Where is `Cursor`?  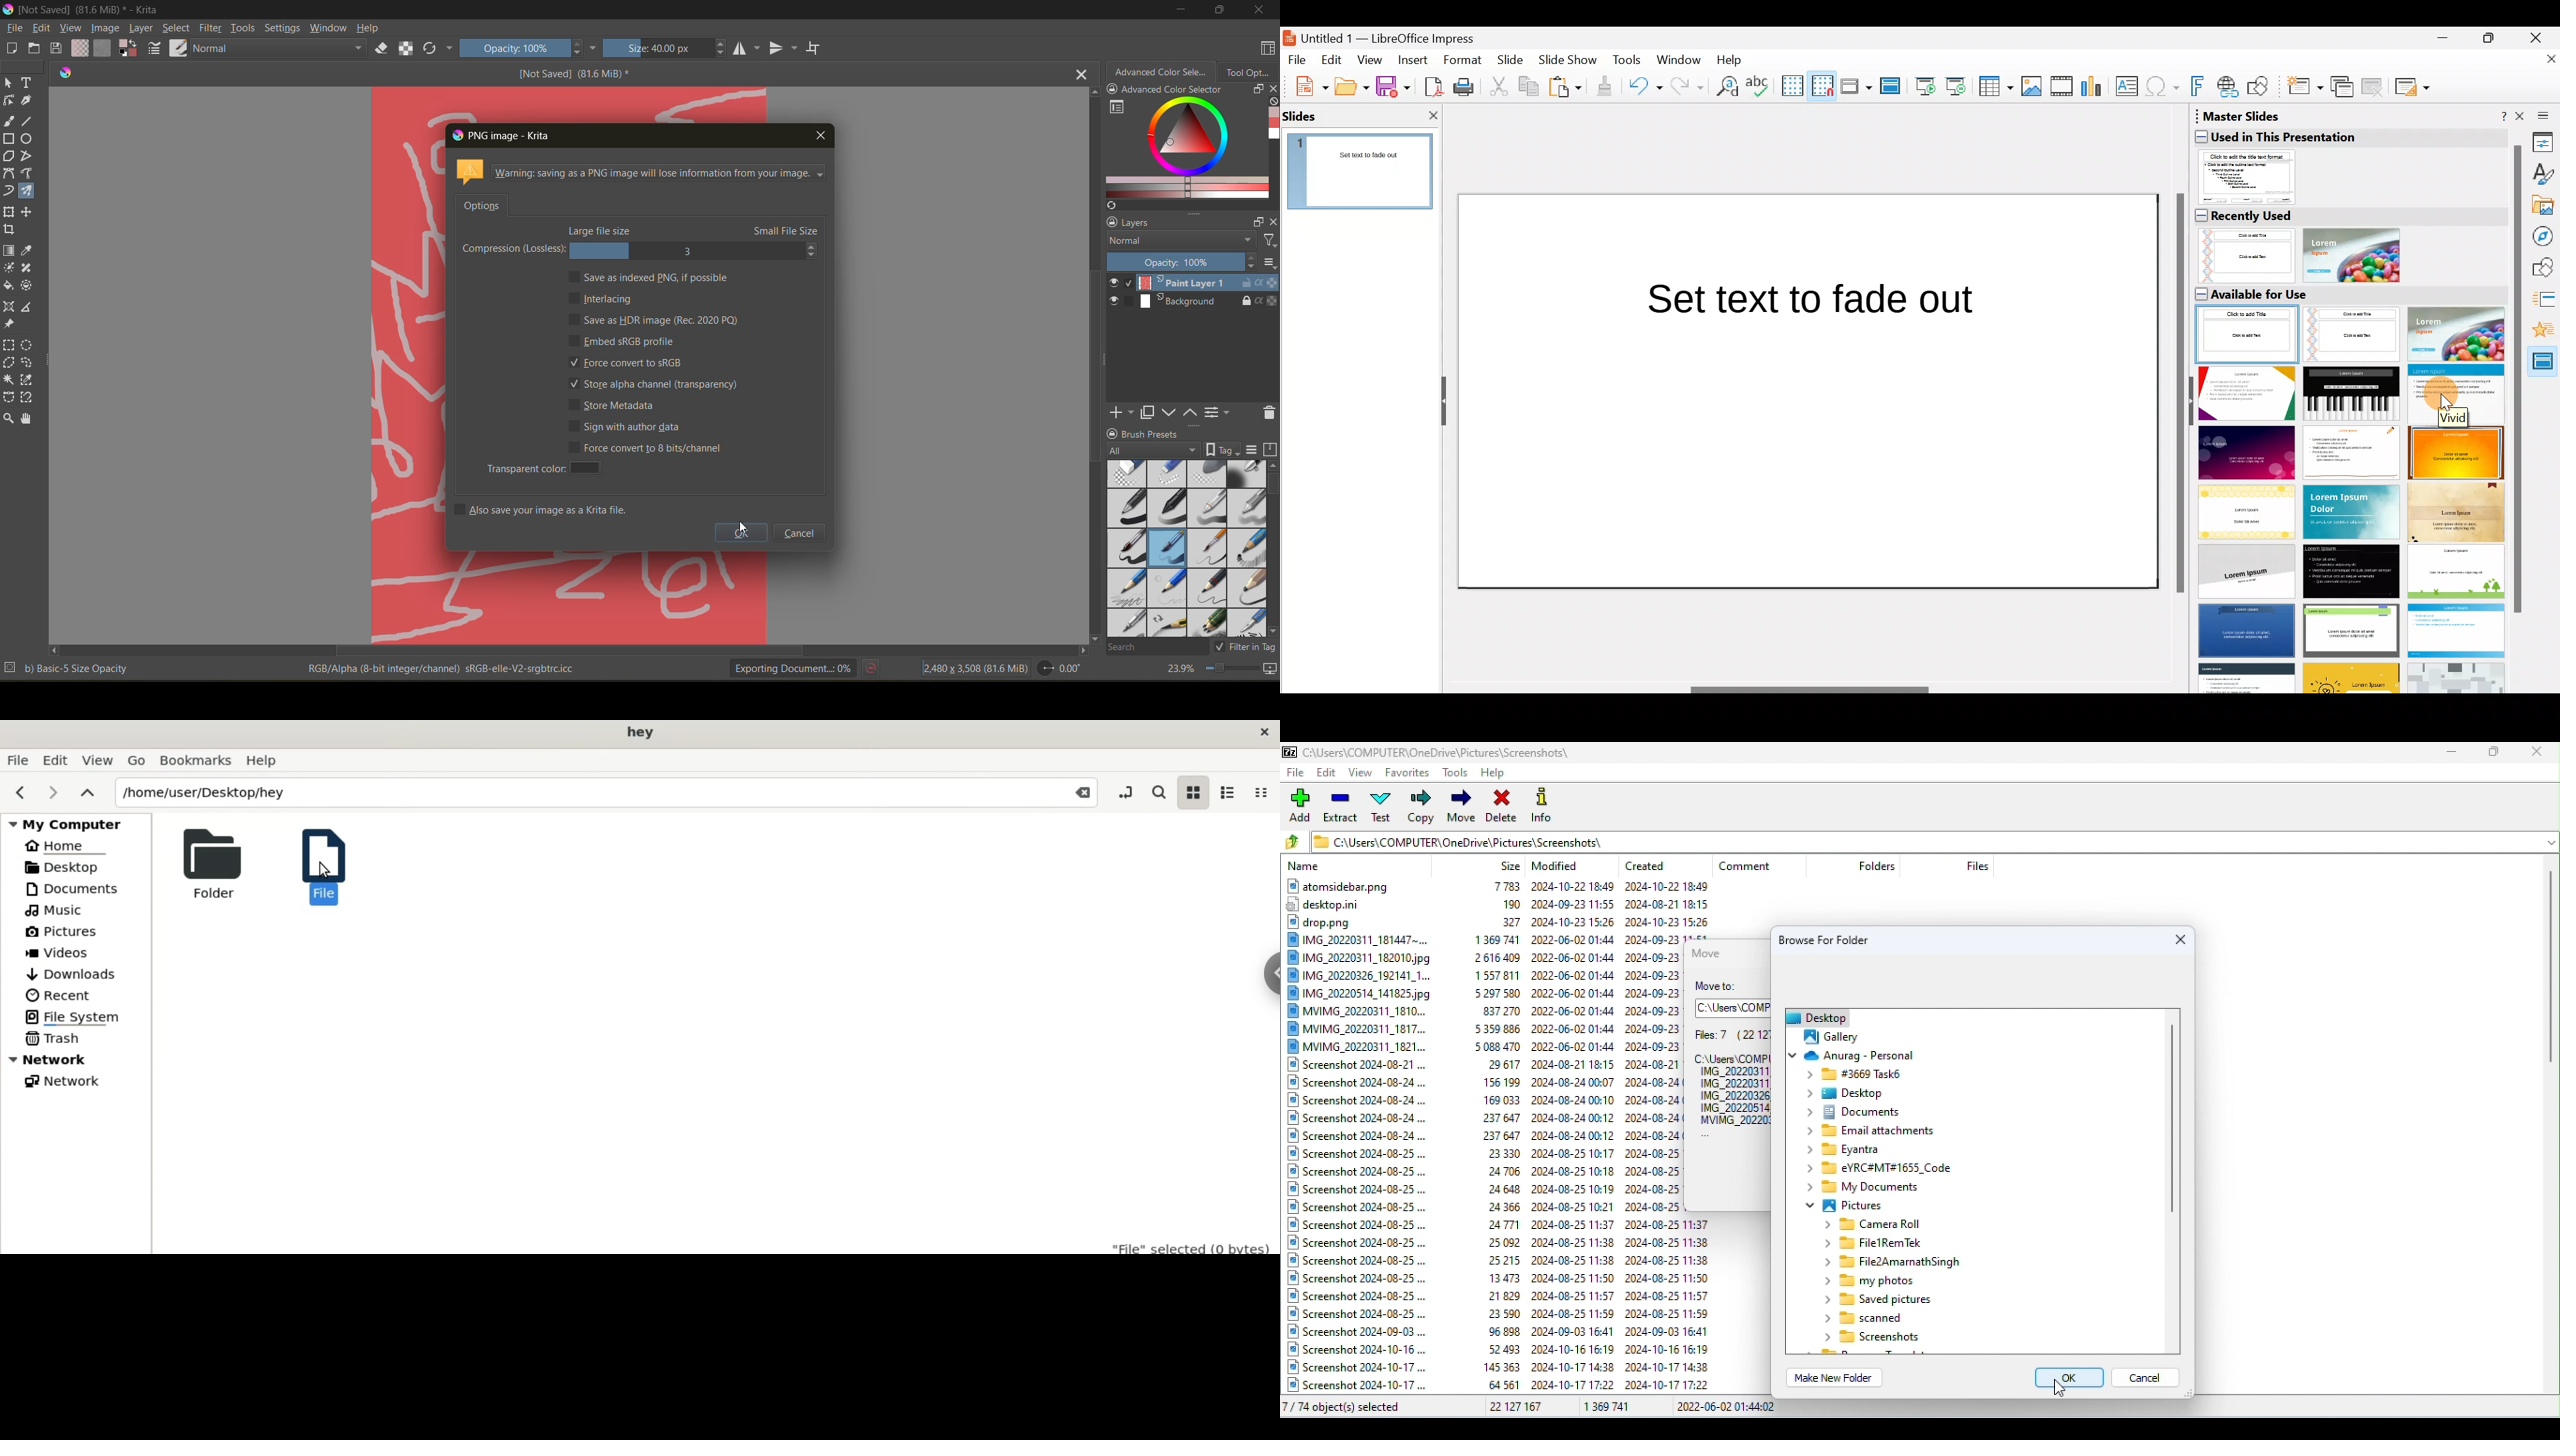
Cursor is located at coordinates (2445, 398).